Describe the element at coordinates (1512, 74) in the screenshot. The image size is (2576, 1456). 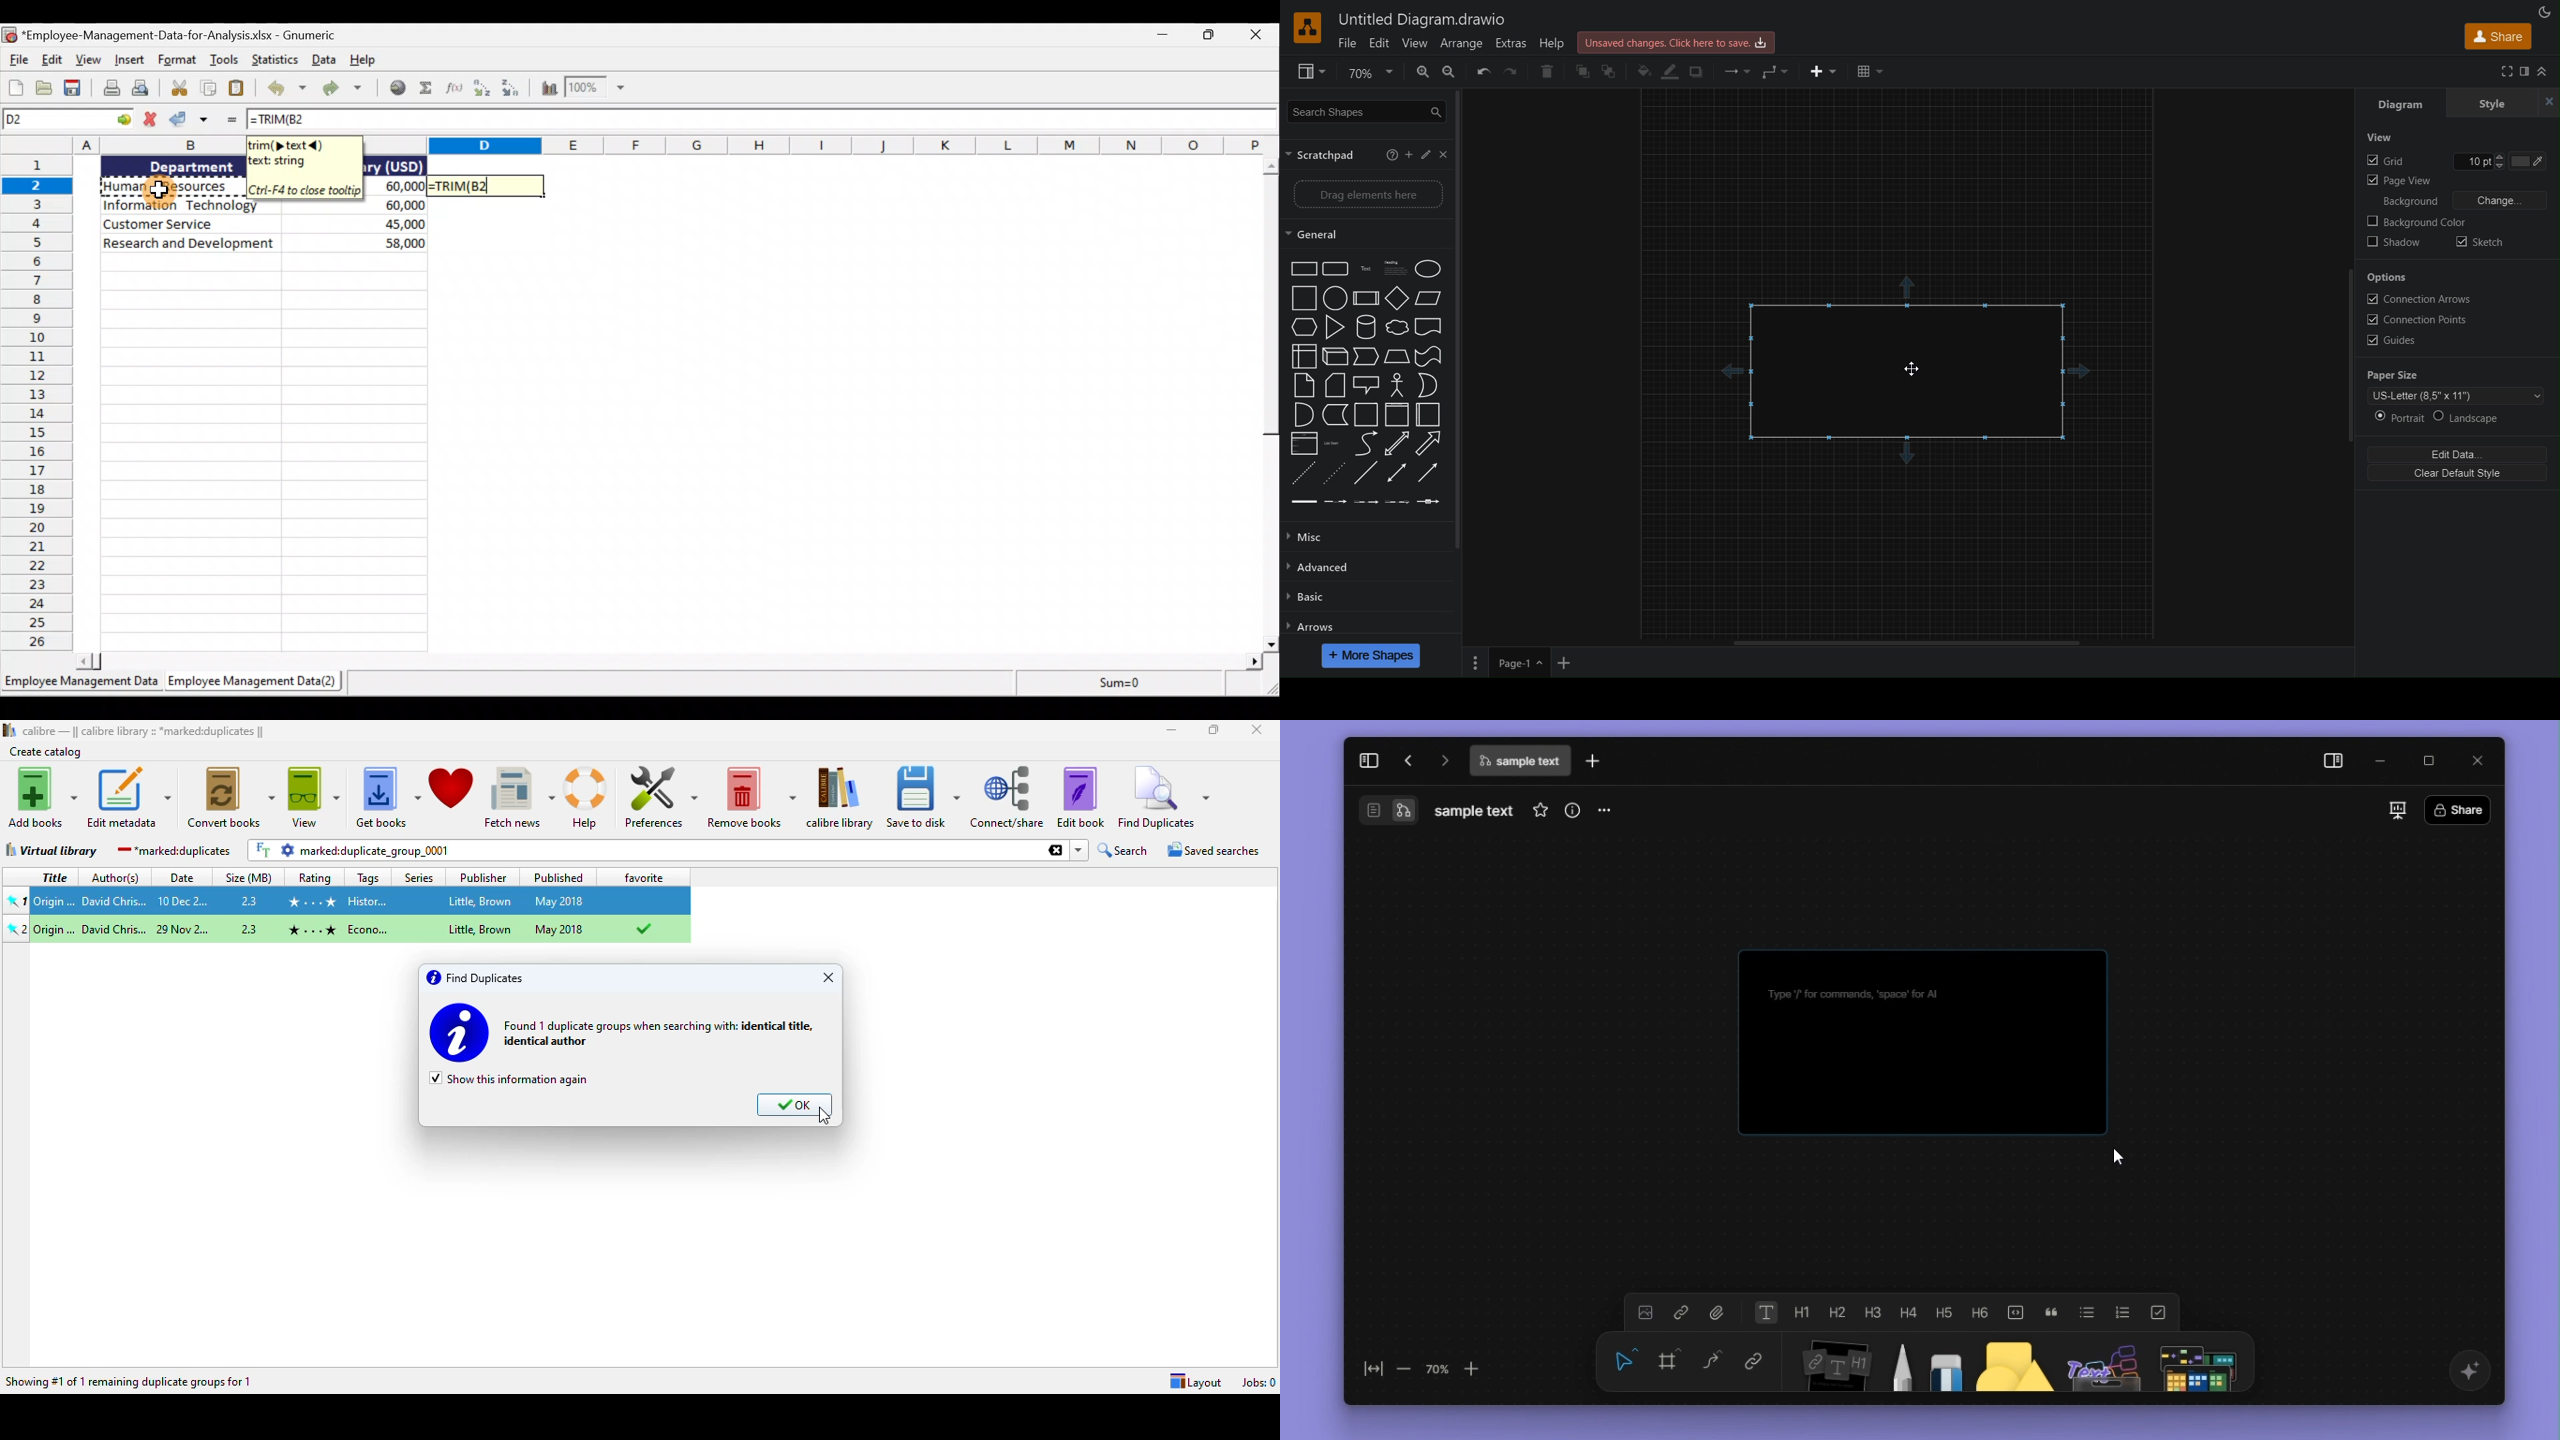
I see `Redo` at that location.